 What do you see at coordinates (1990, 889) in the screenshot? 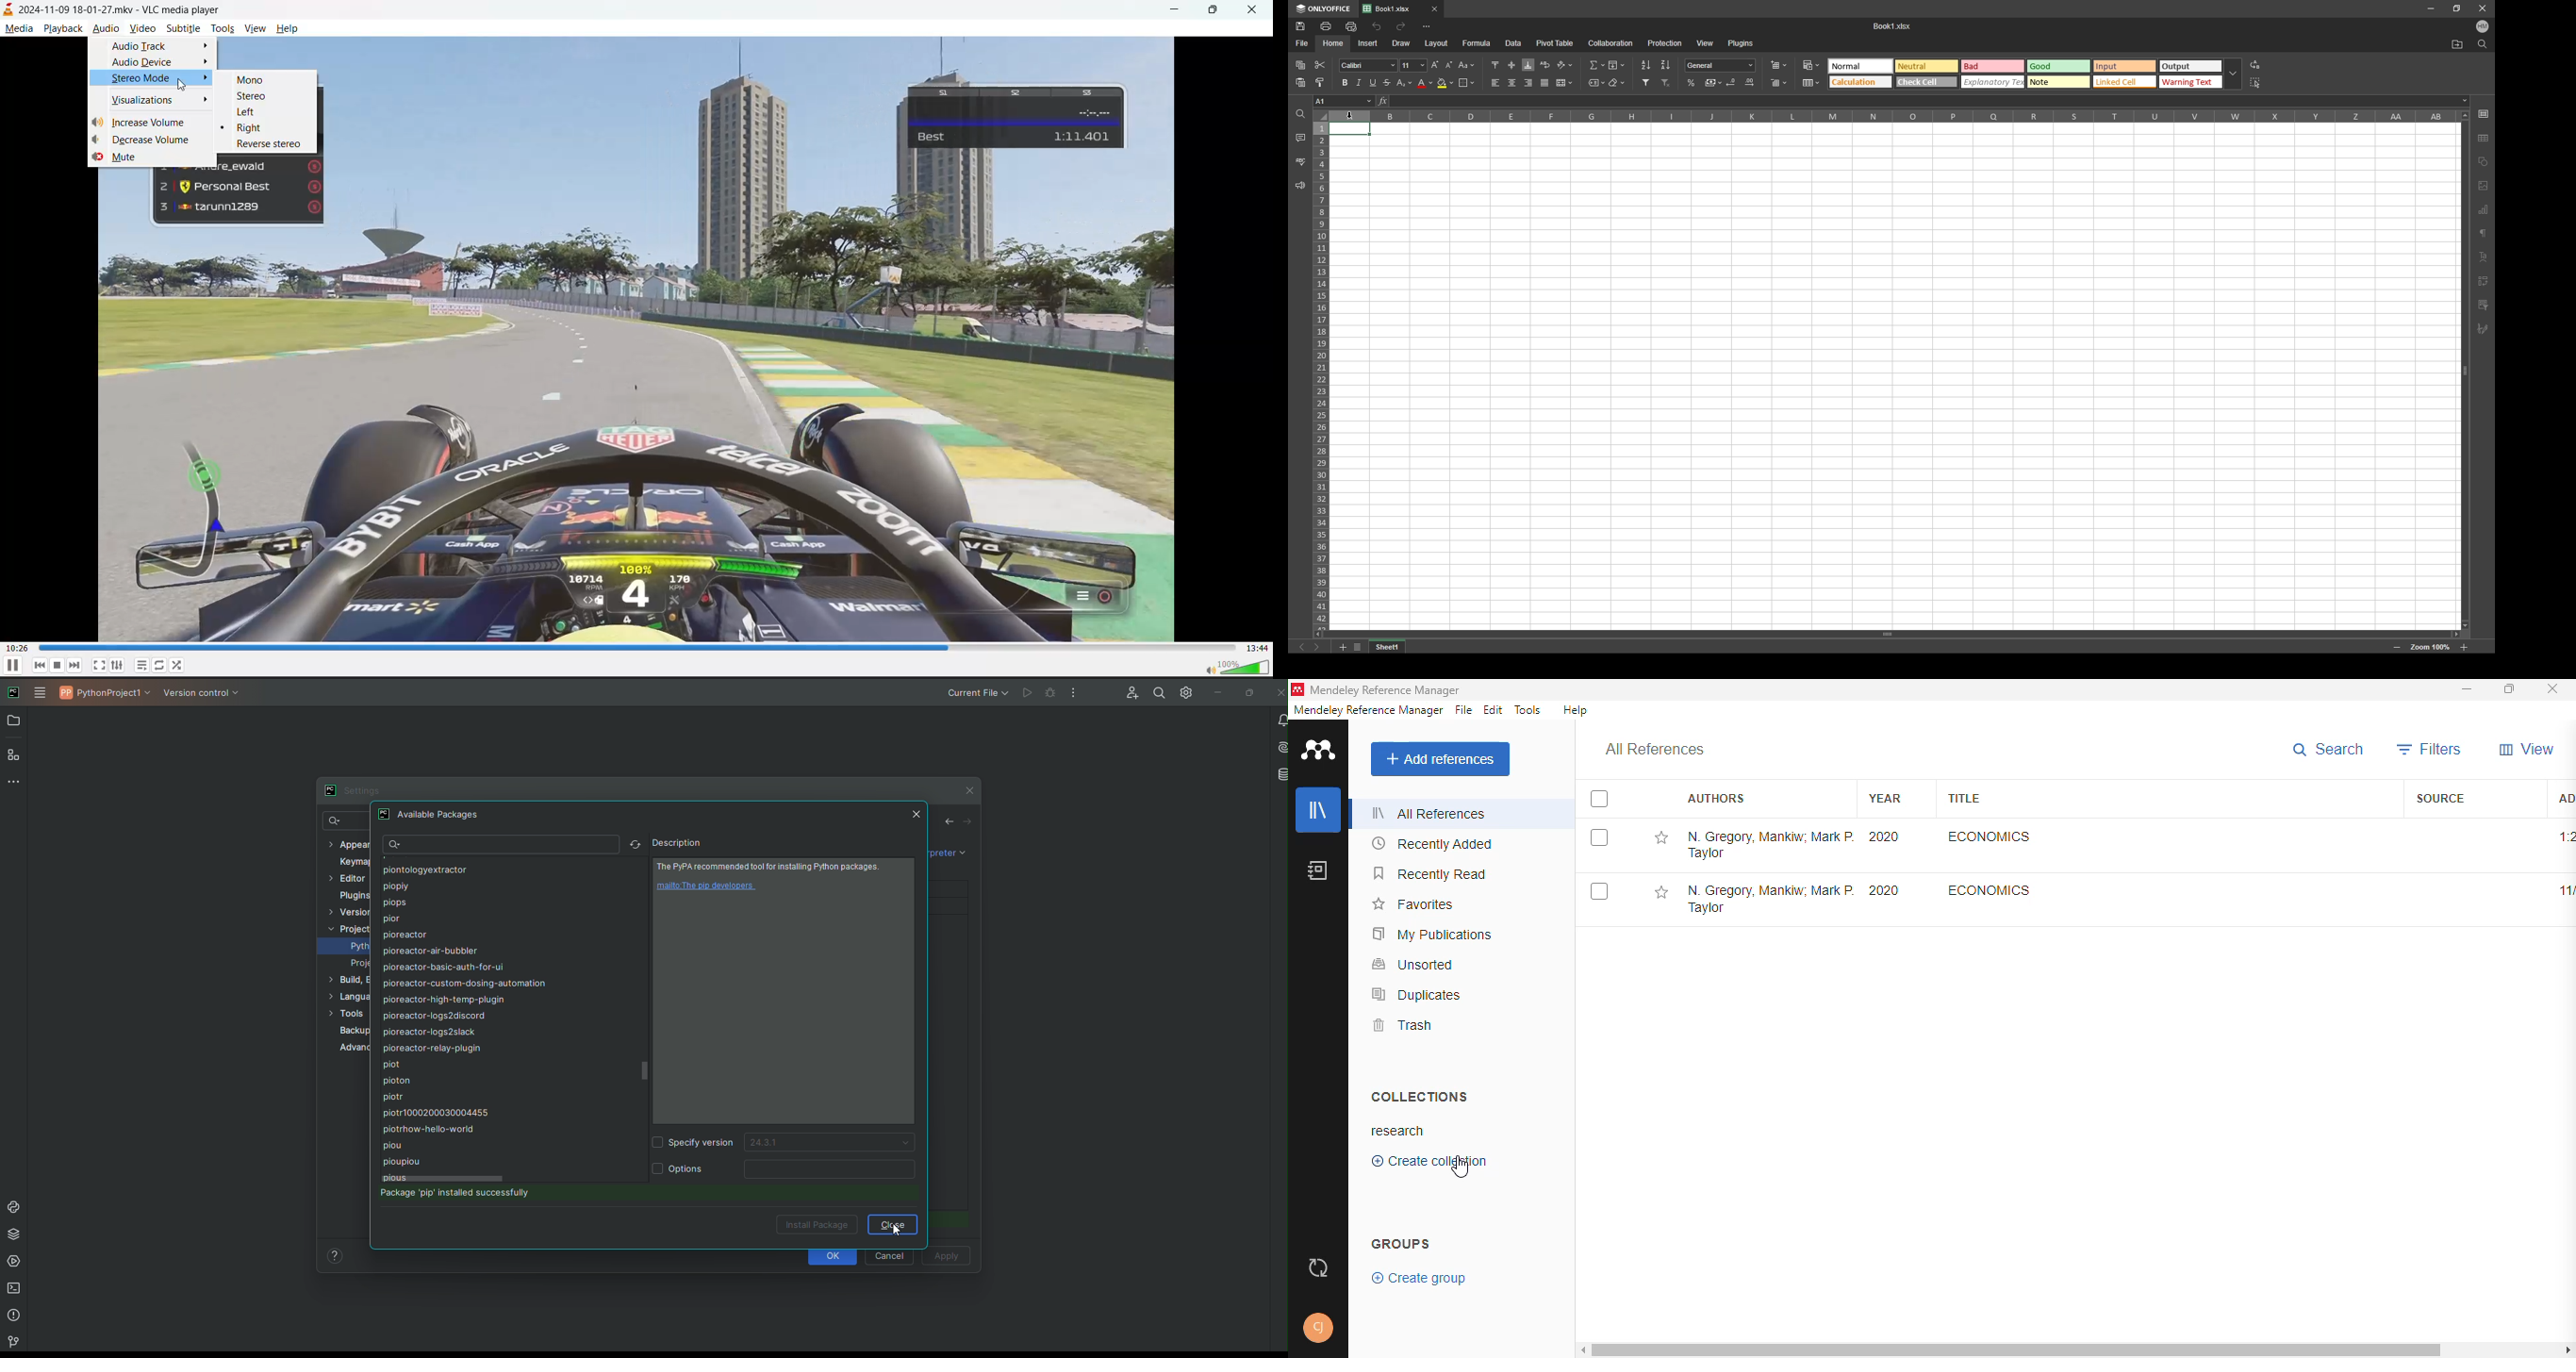
I see `Economics` at bounding box center [1990, 889].